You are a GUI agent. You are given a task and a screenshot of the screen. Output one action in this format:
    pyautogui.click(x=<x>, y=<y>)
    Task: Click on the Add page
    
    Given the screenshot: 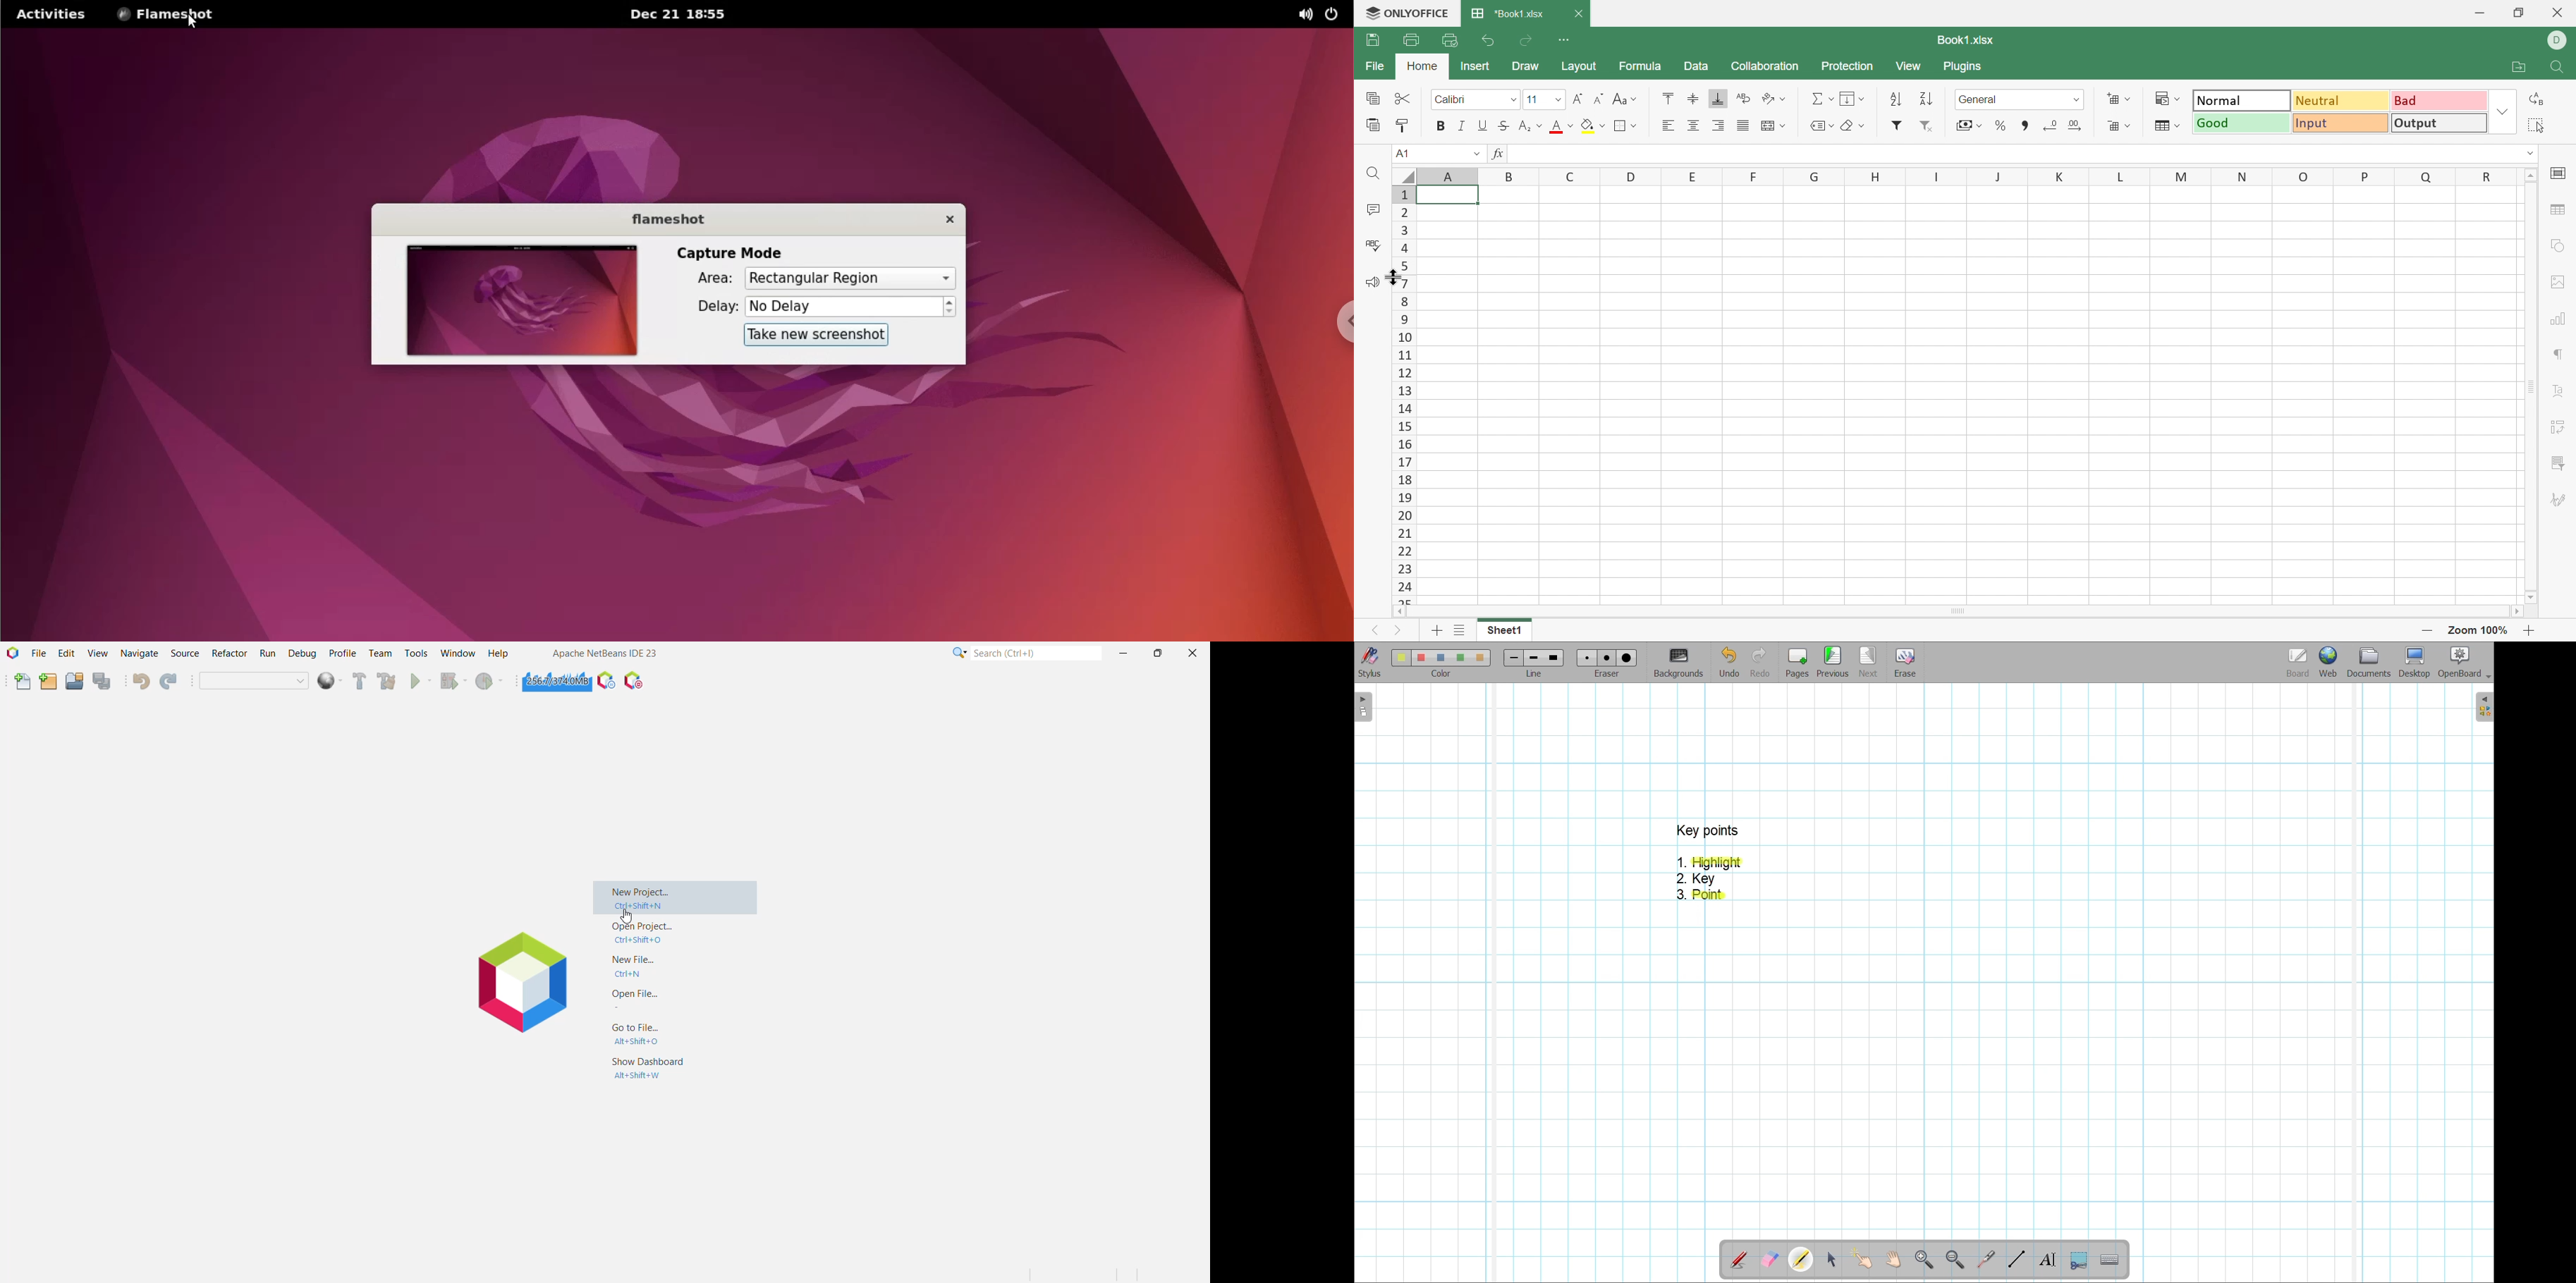 What is the action you would take?
    pyautogui.click(x=1797, y=663)
    